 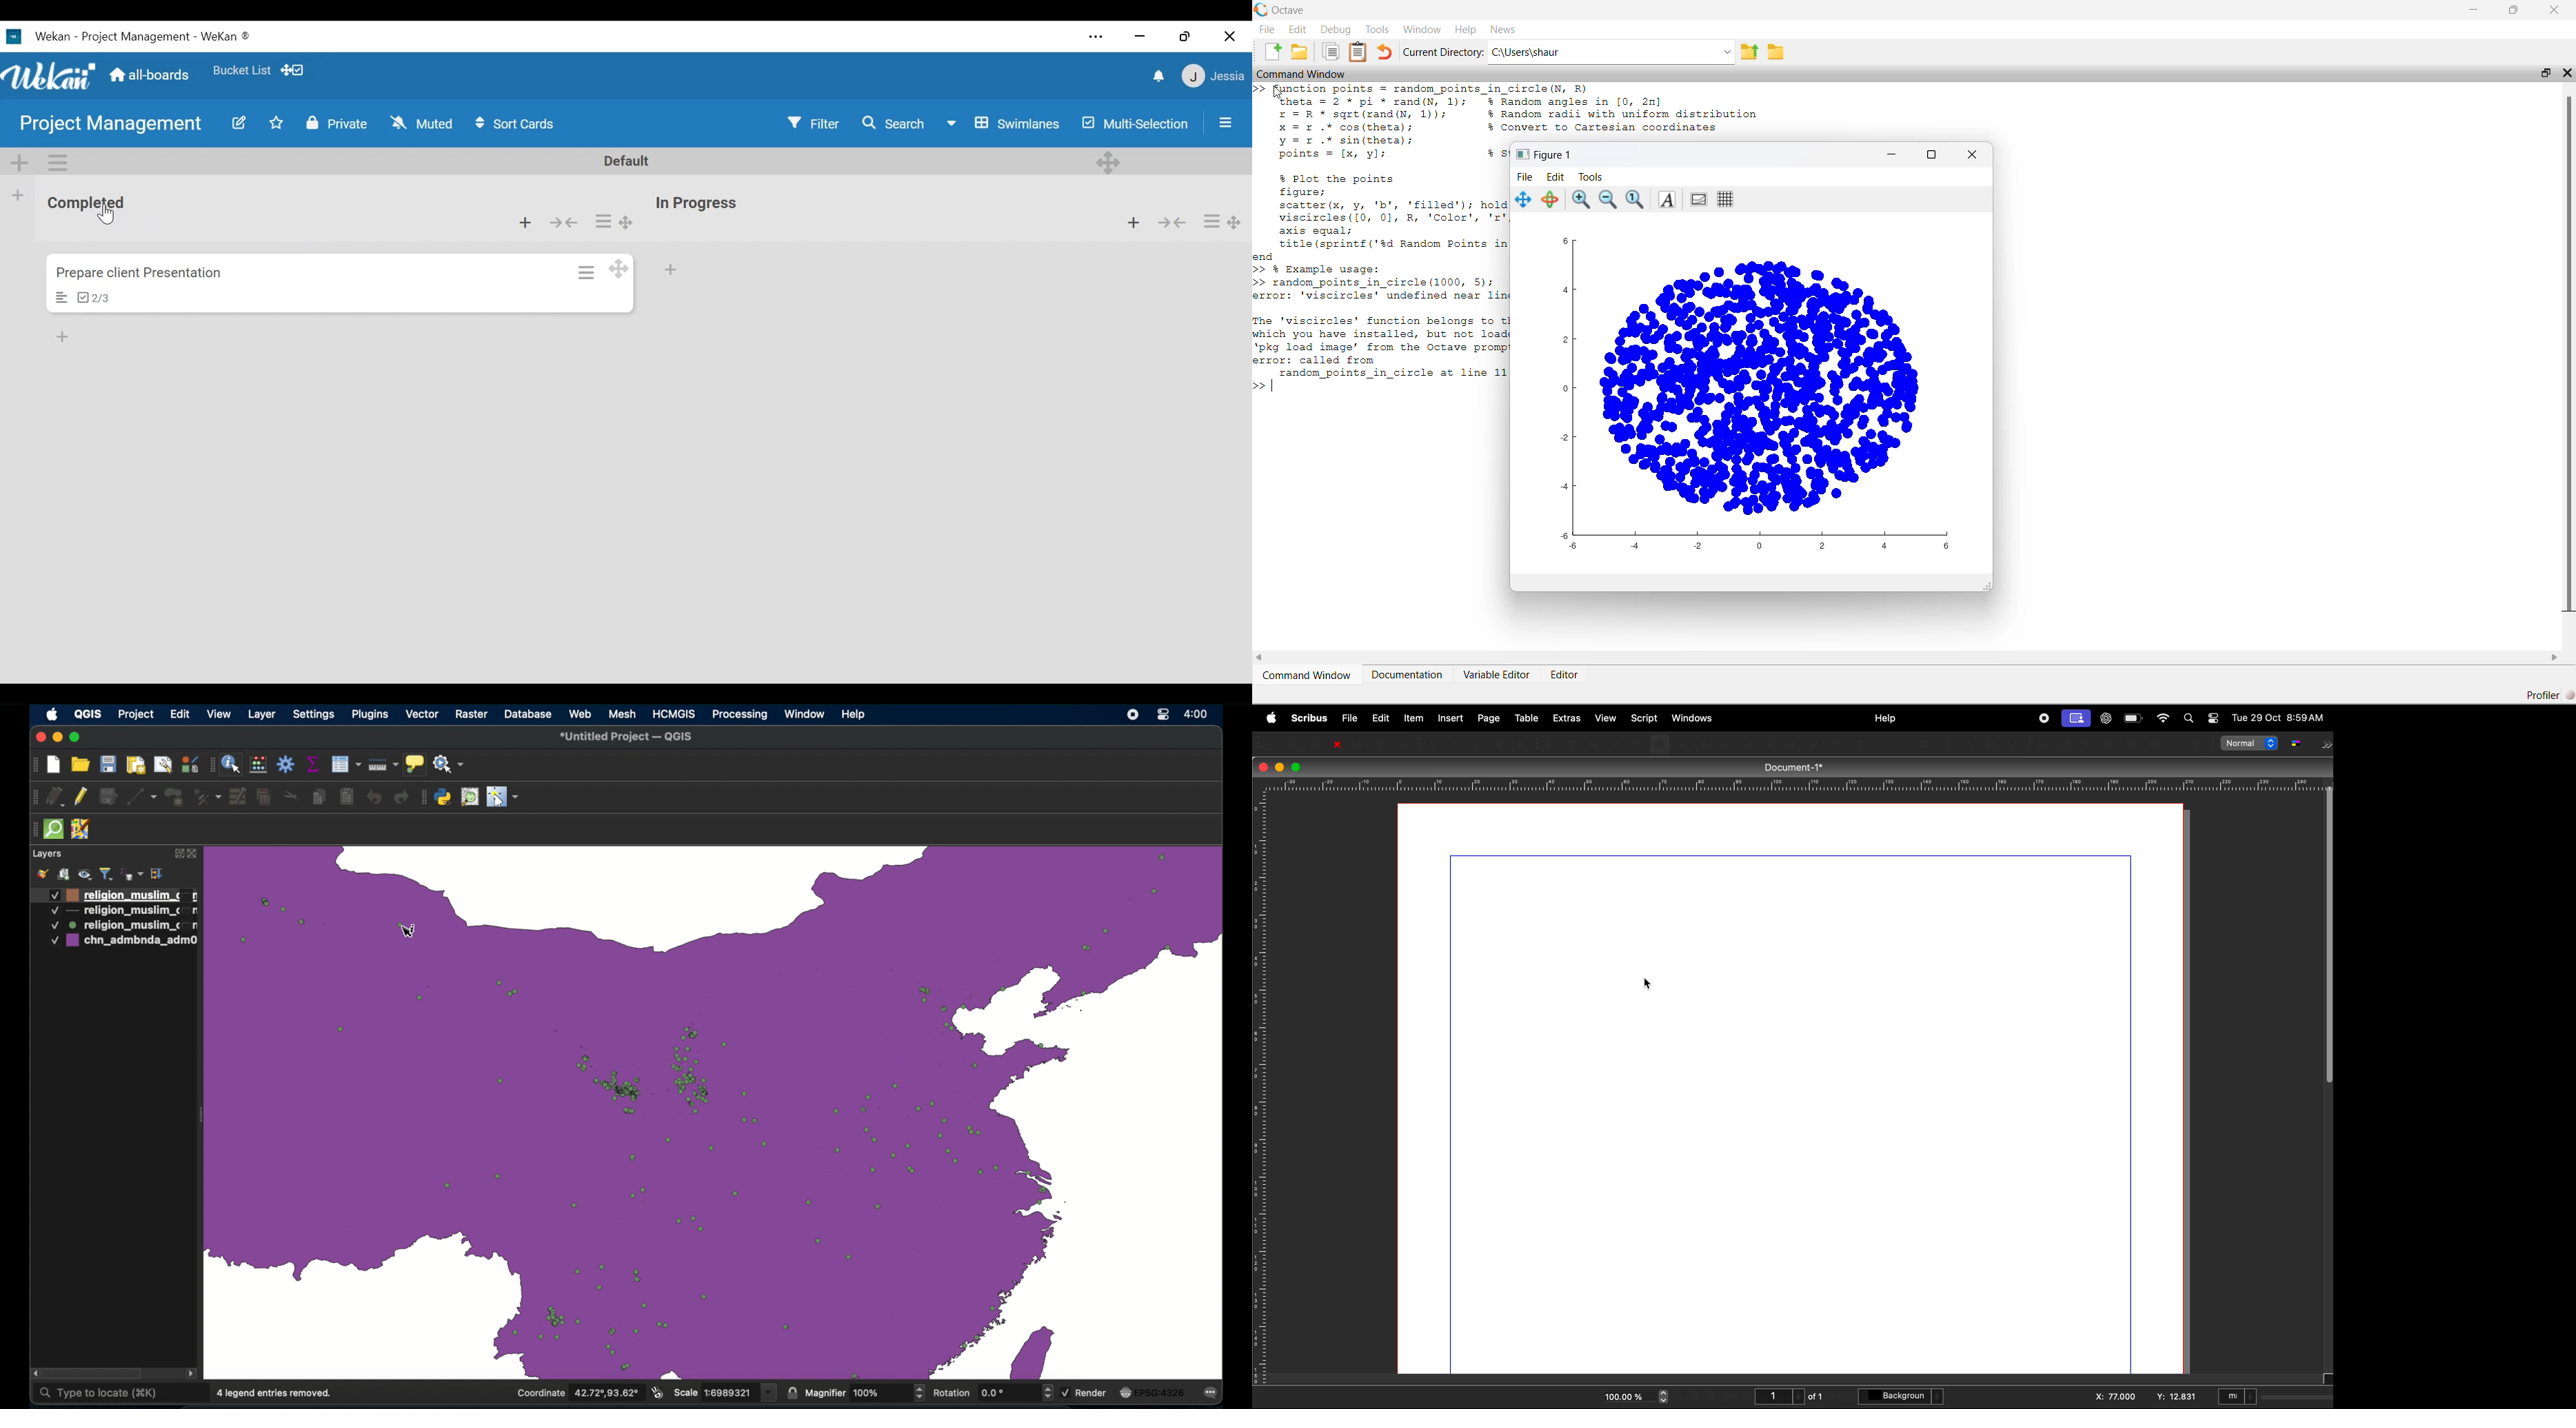 I want to click on Sort cards, so click(x=519, y=125).